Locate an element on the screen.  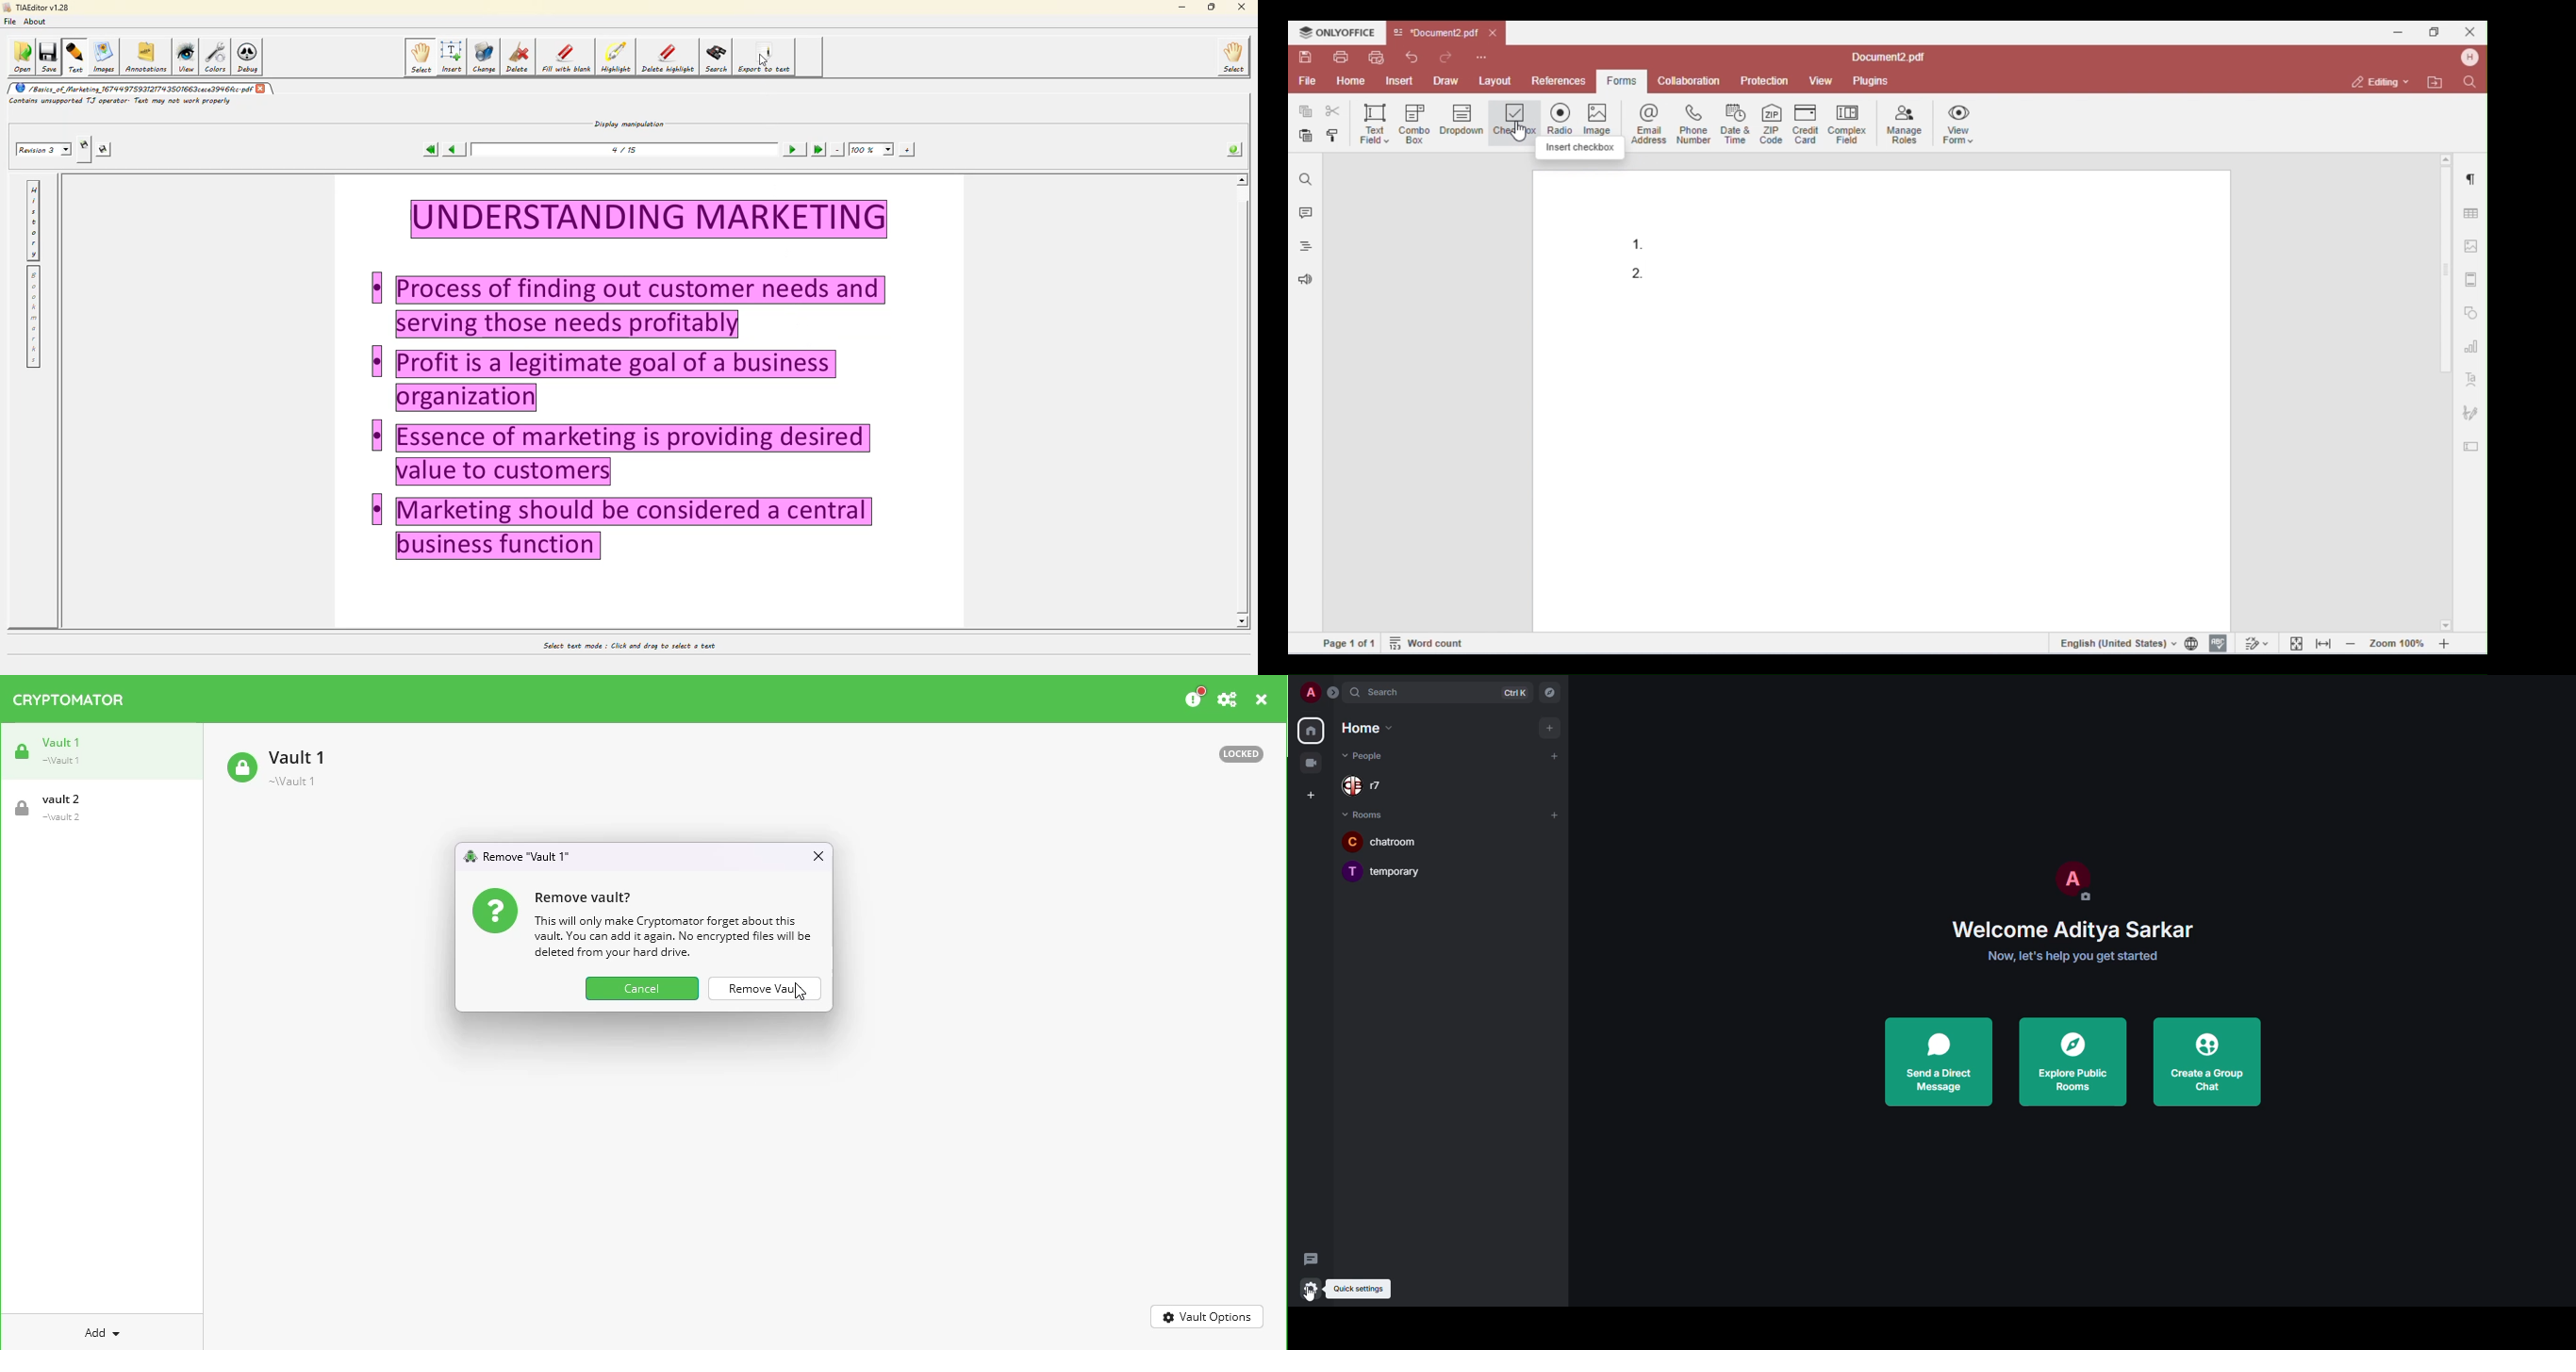
drop down is located at coordinates (1462, 121).